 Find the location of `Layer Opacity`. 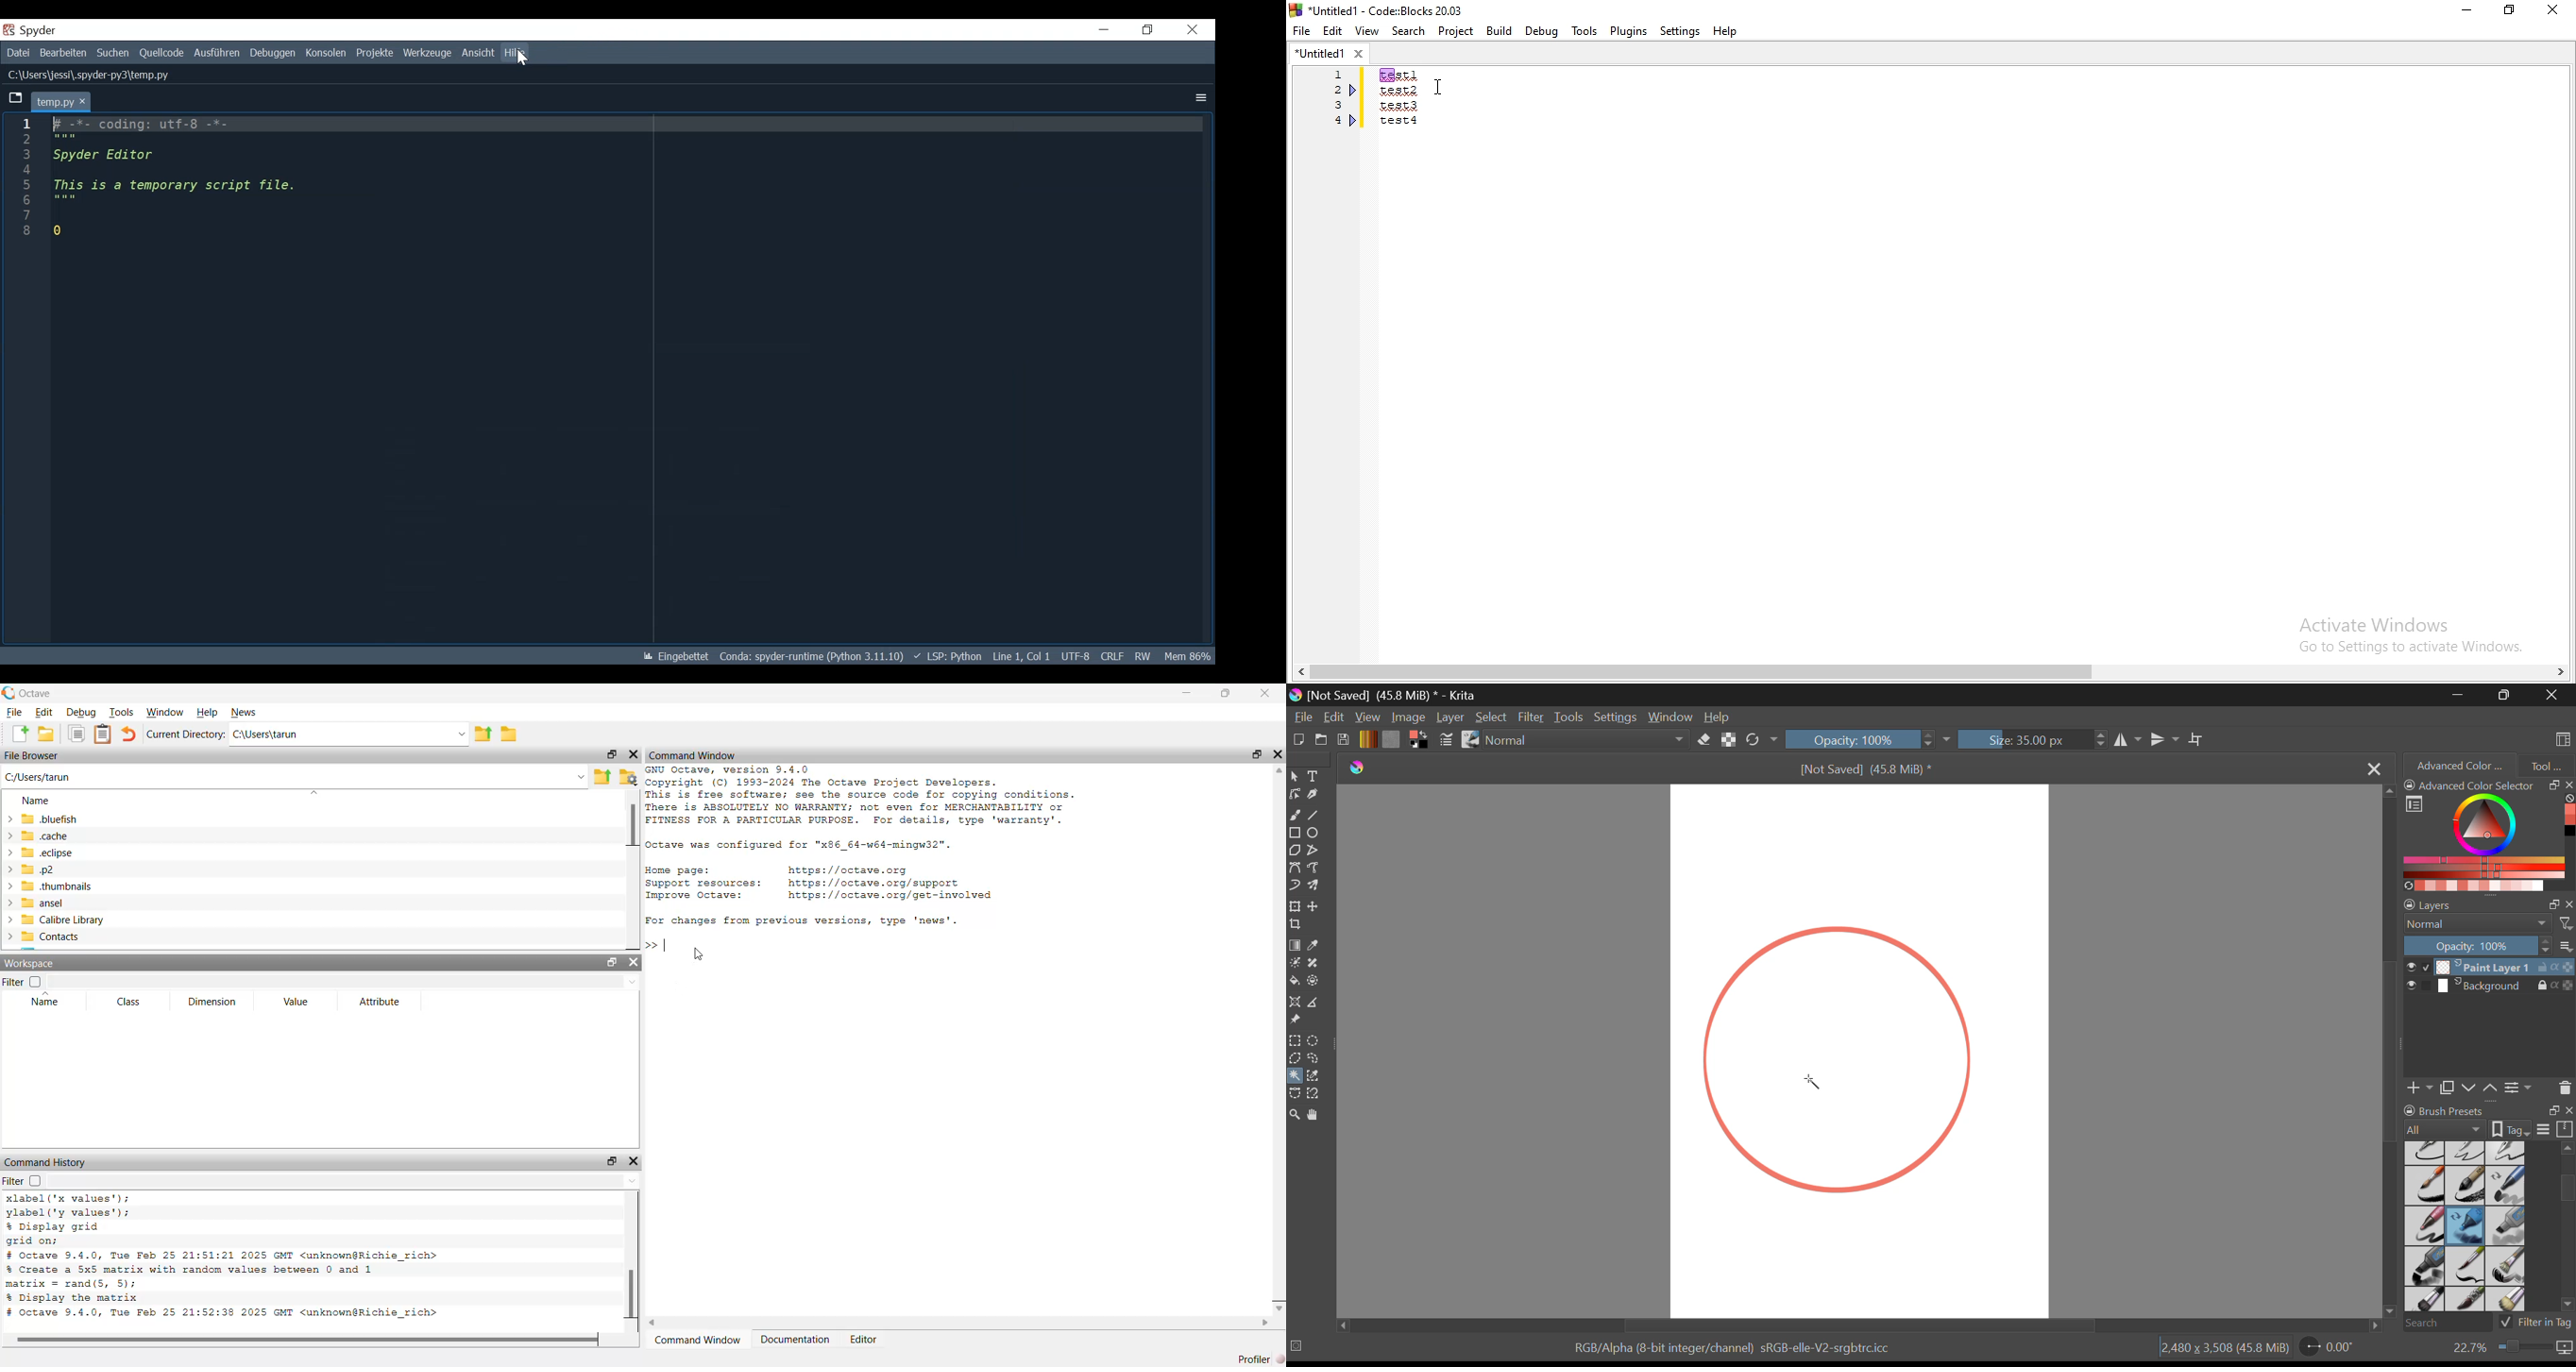

Layer Opacity is located at coordinates (2489, 945).